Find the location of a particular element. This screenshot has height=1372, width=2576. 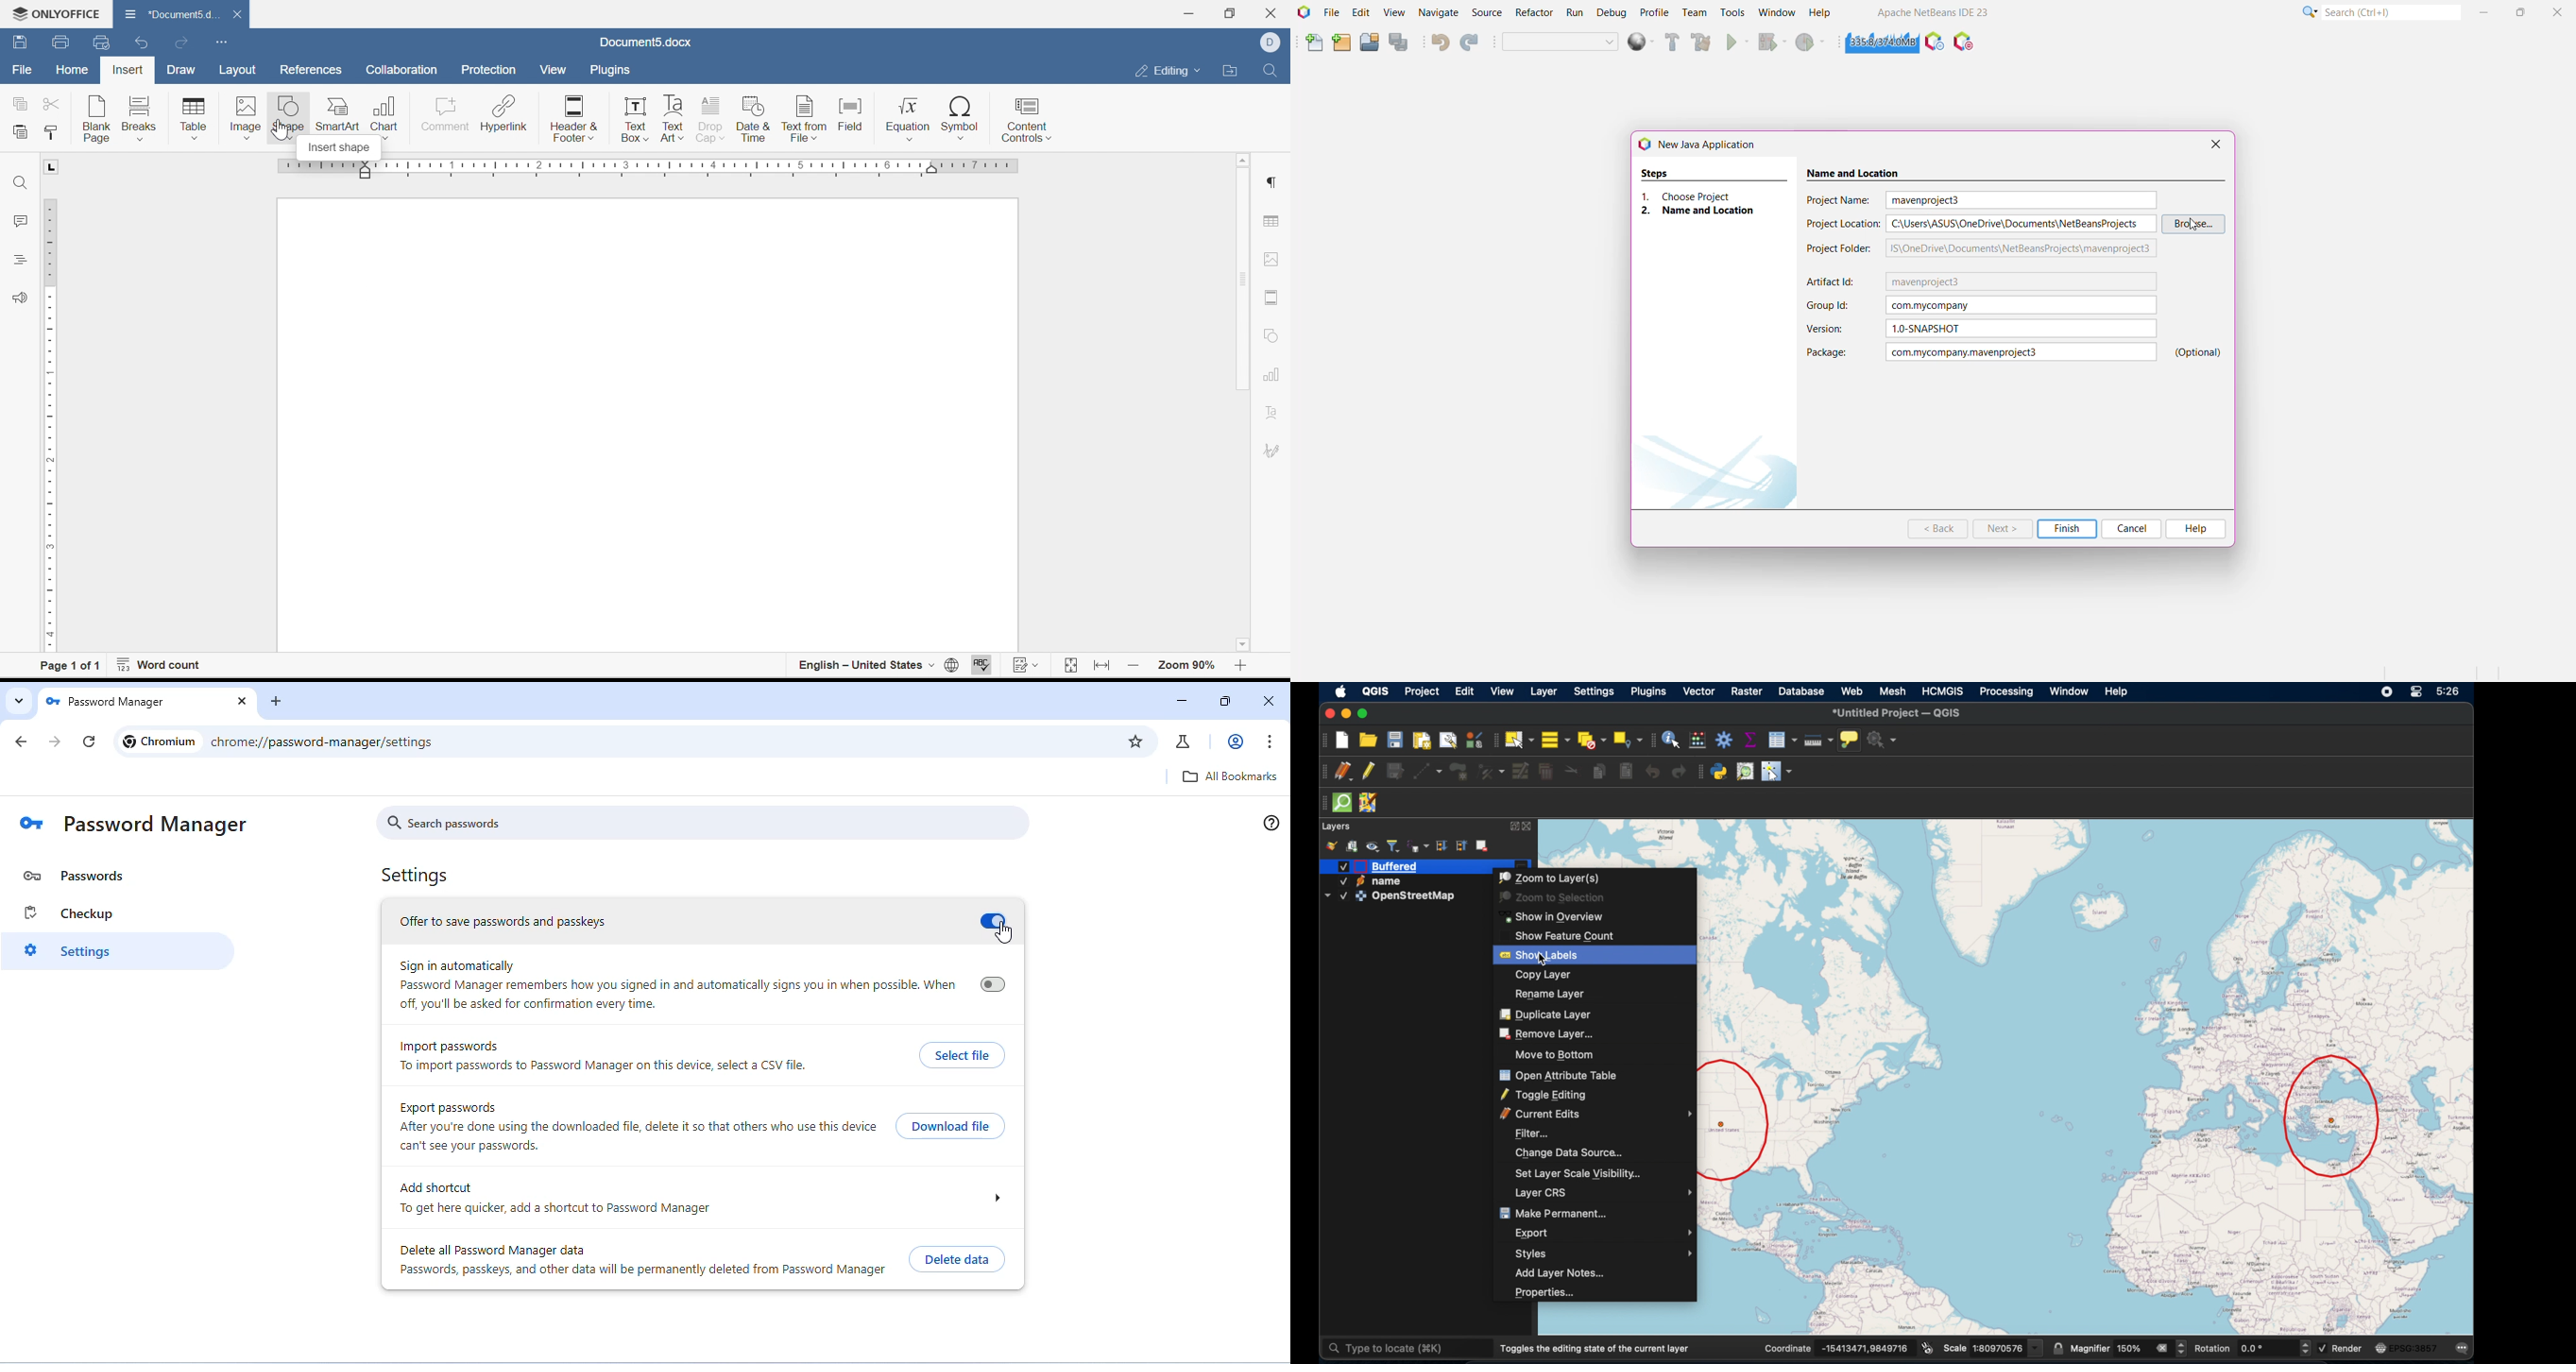

Settings is located at coordinates (414, 876).